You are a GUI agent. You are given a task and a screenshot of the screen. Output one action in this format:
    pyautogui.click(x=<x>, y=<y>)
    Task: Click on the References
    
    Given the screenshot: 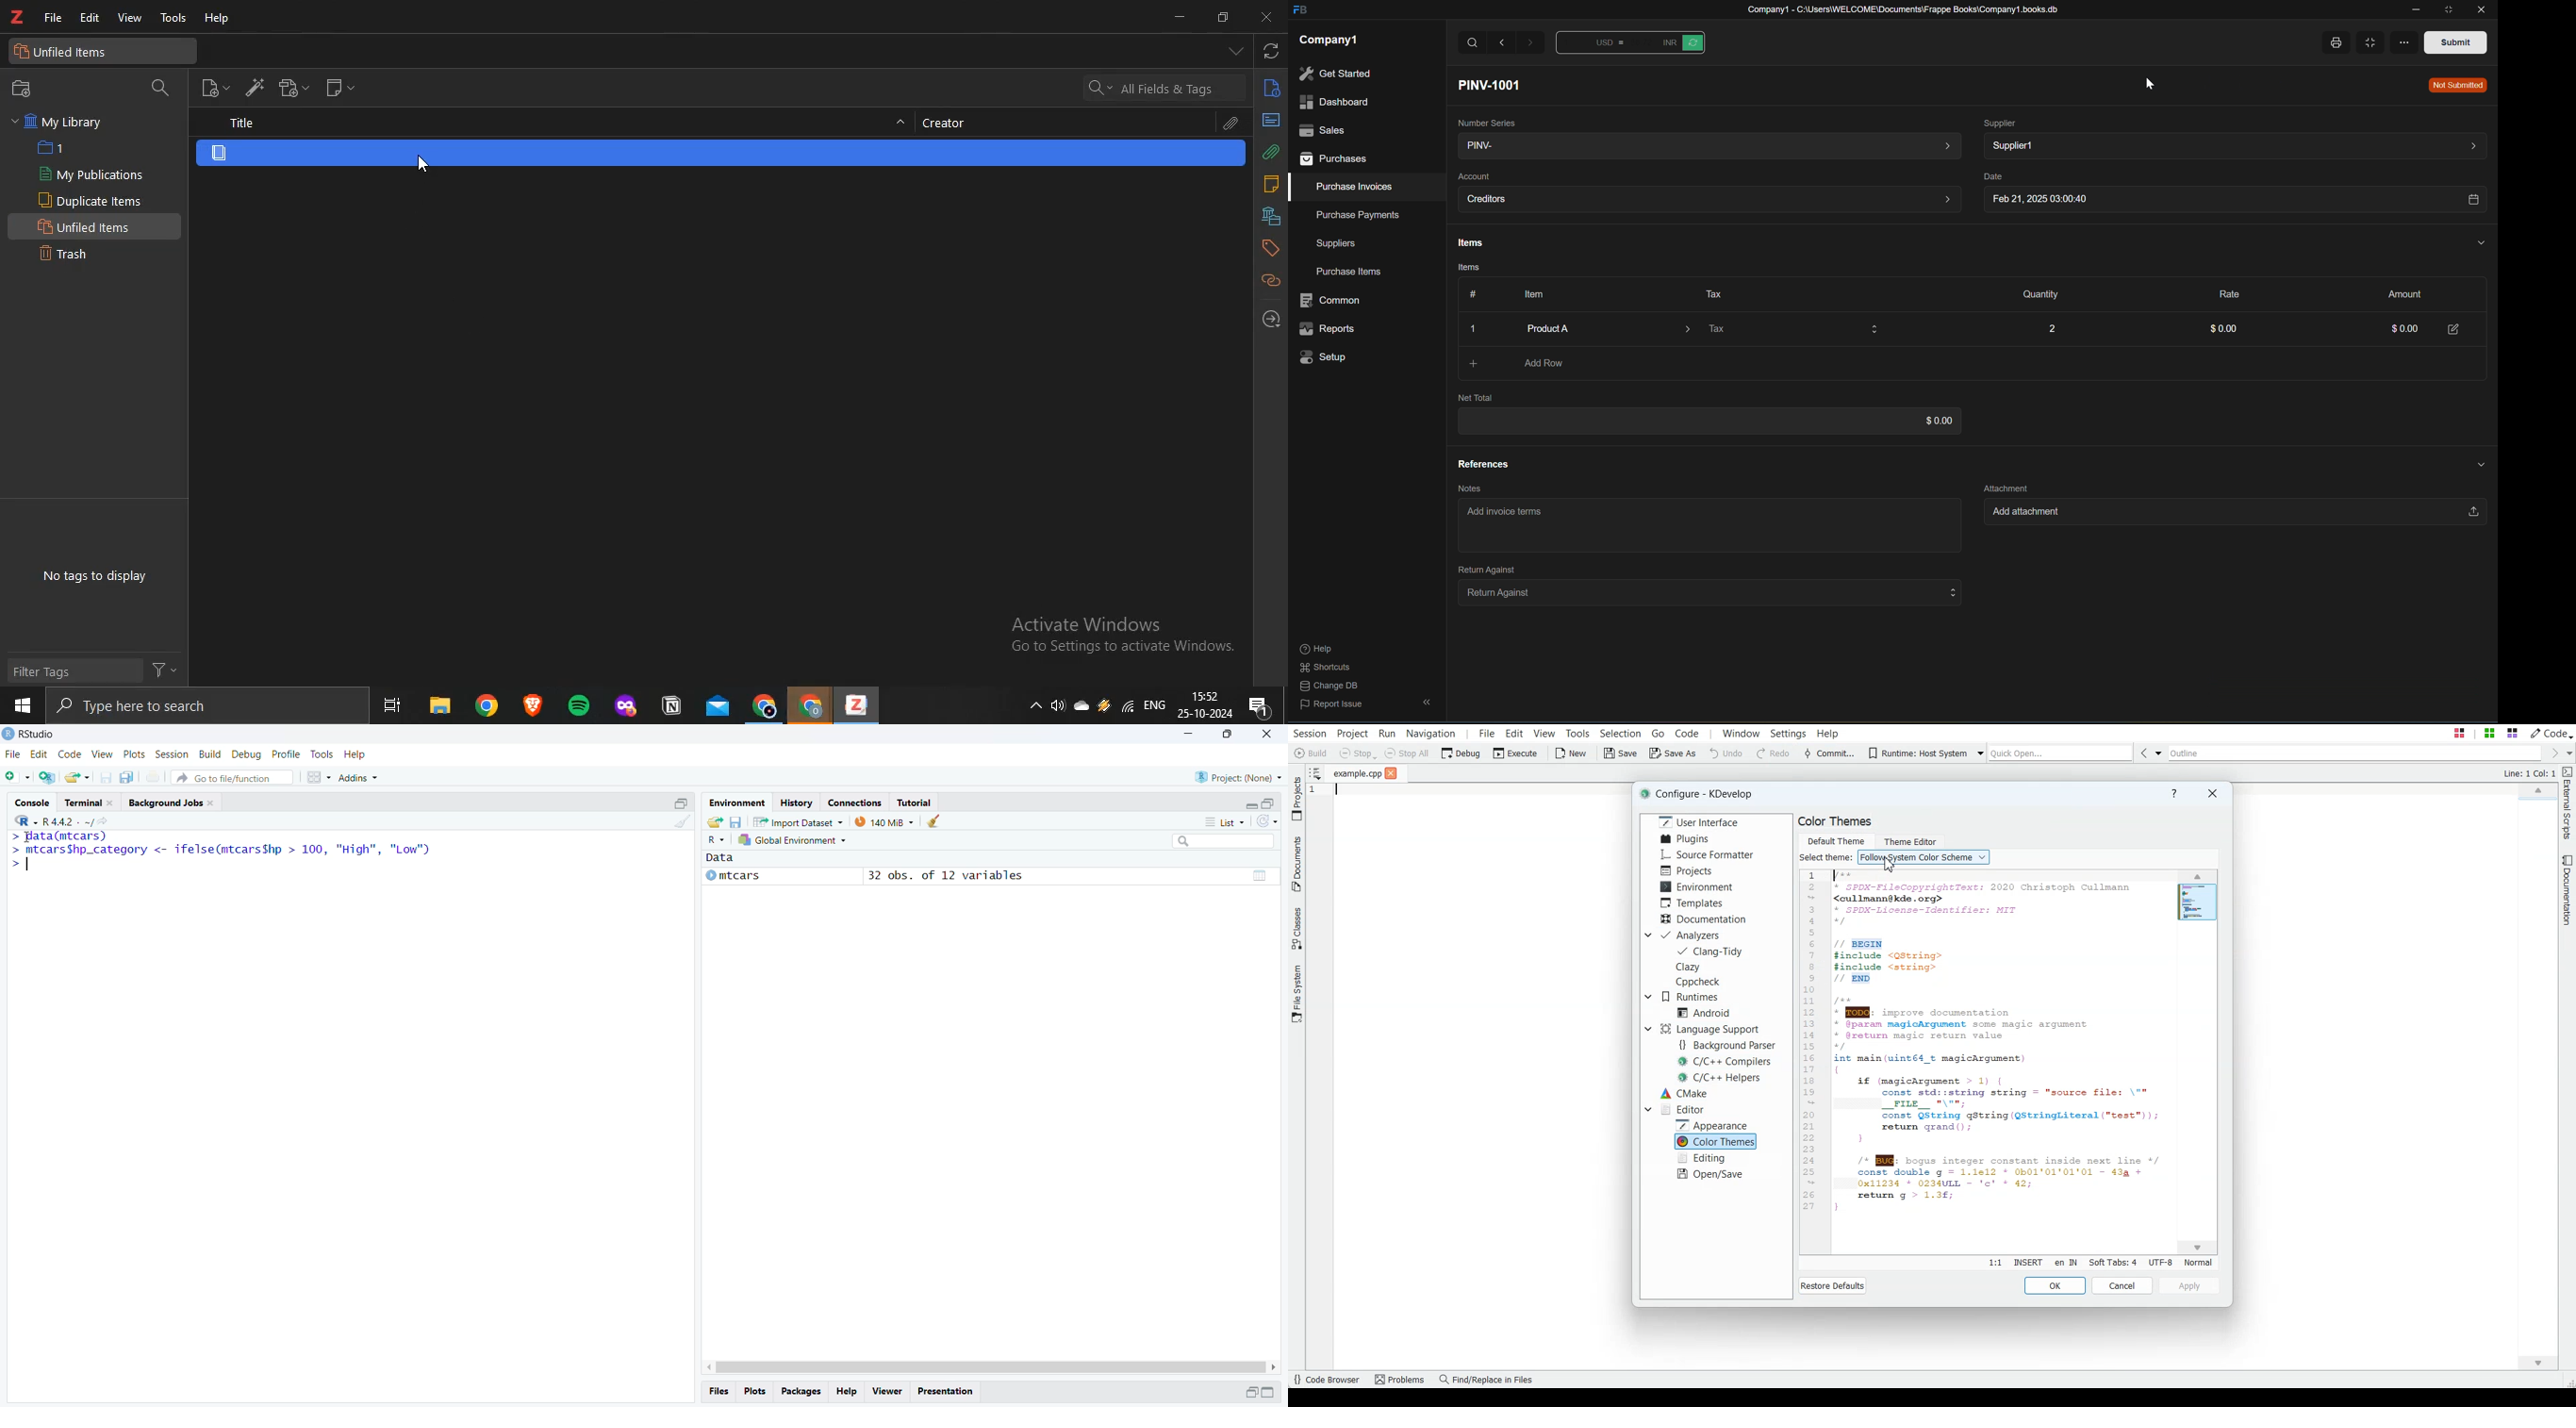 What is the action you would take?
    pyautogui.click(x=1483, y=464)
    